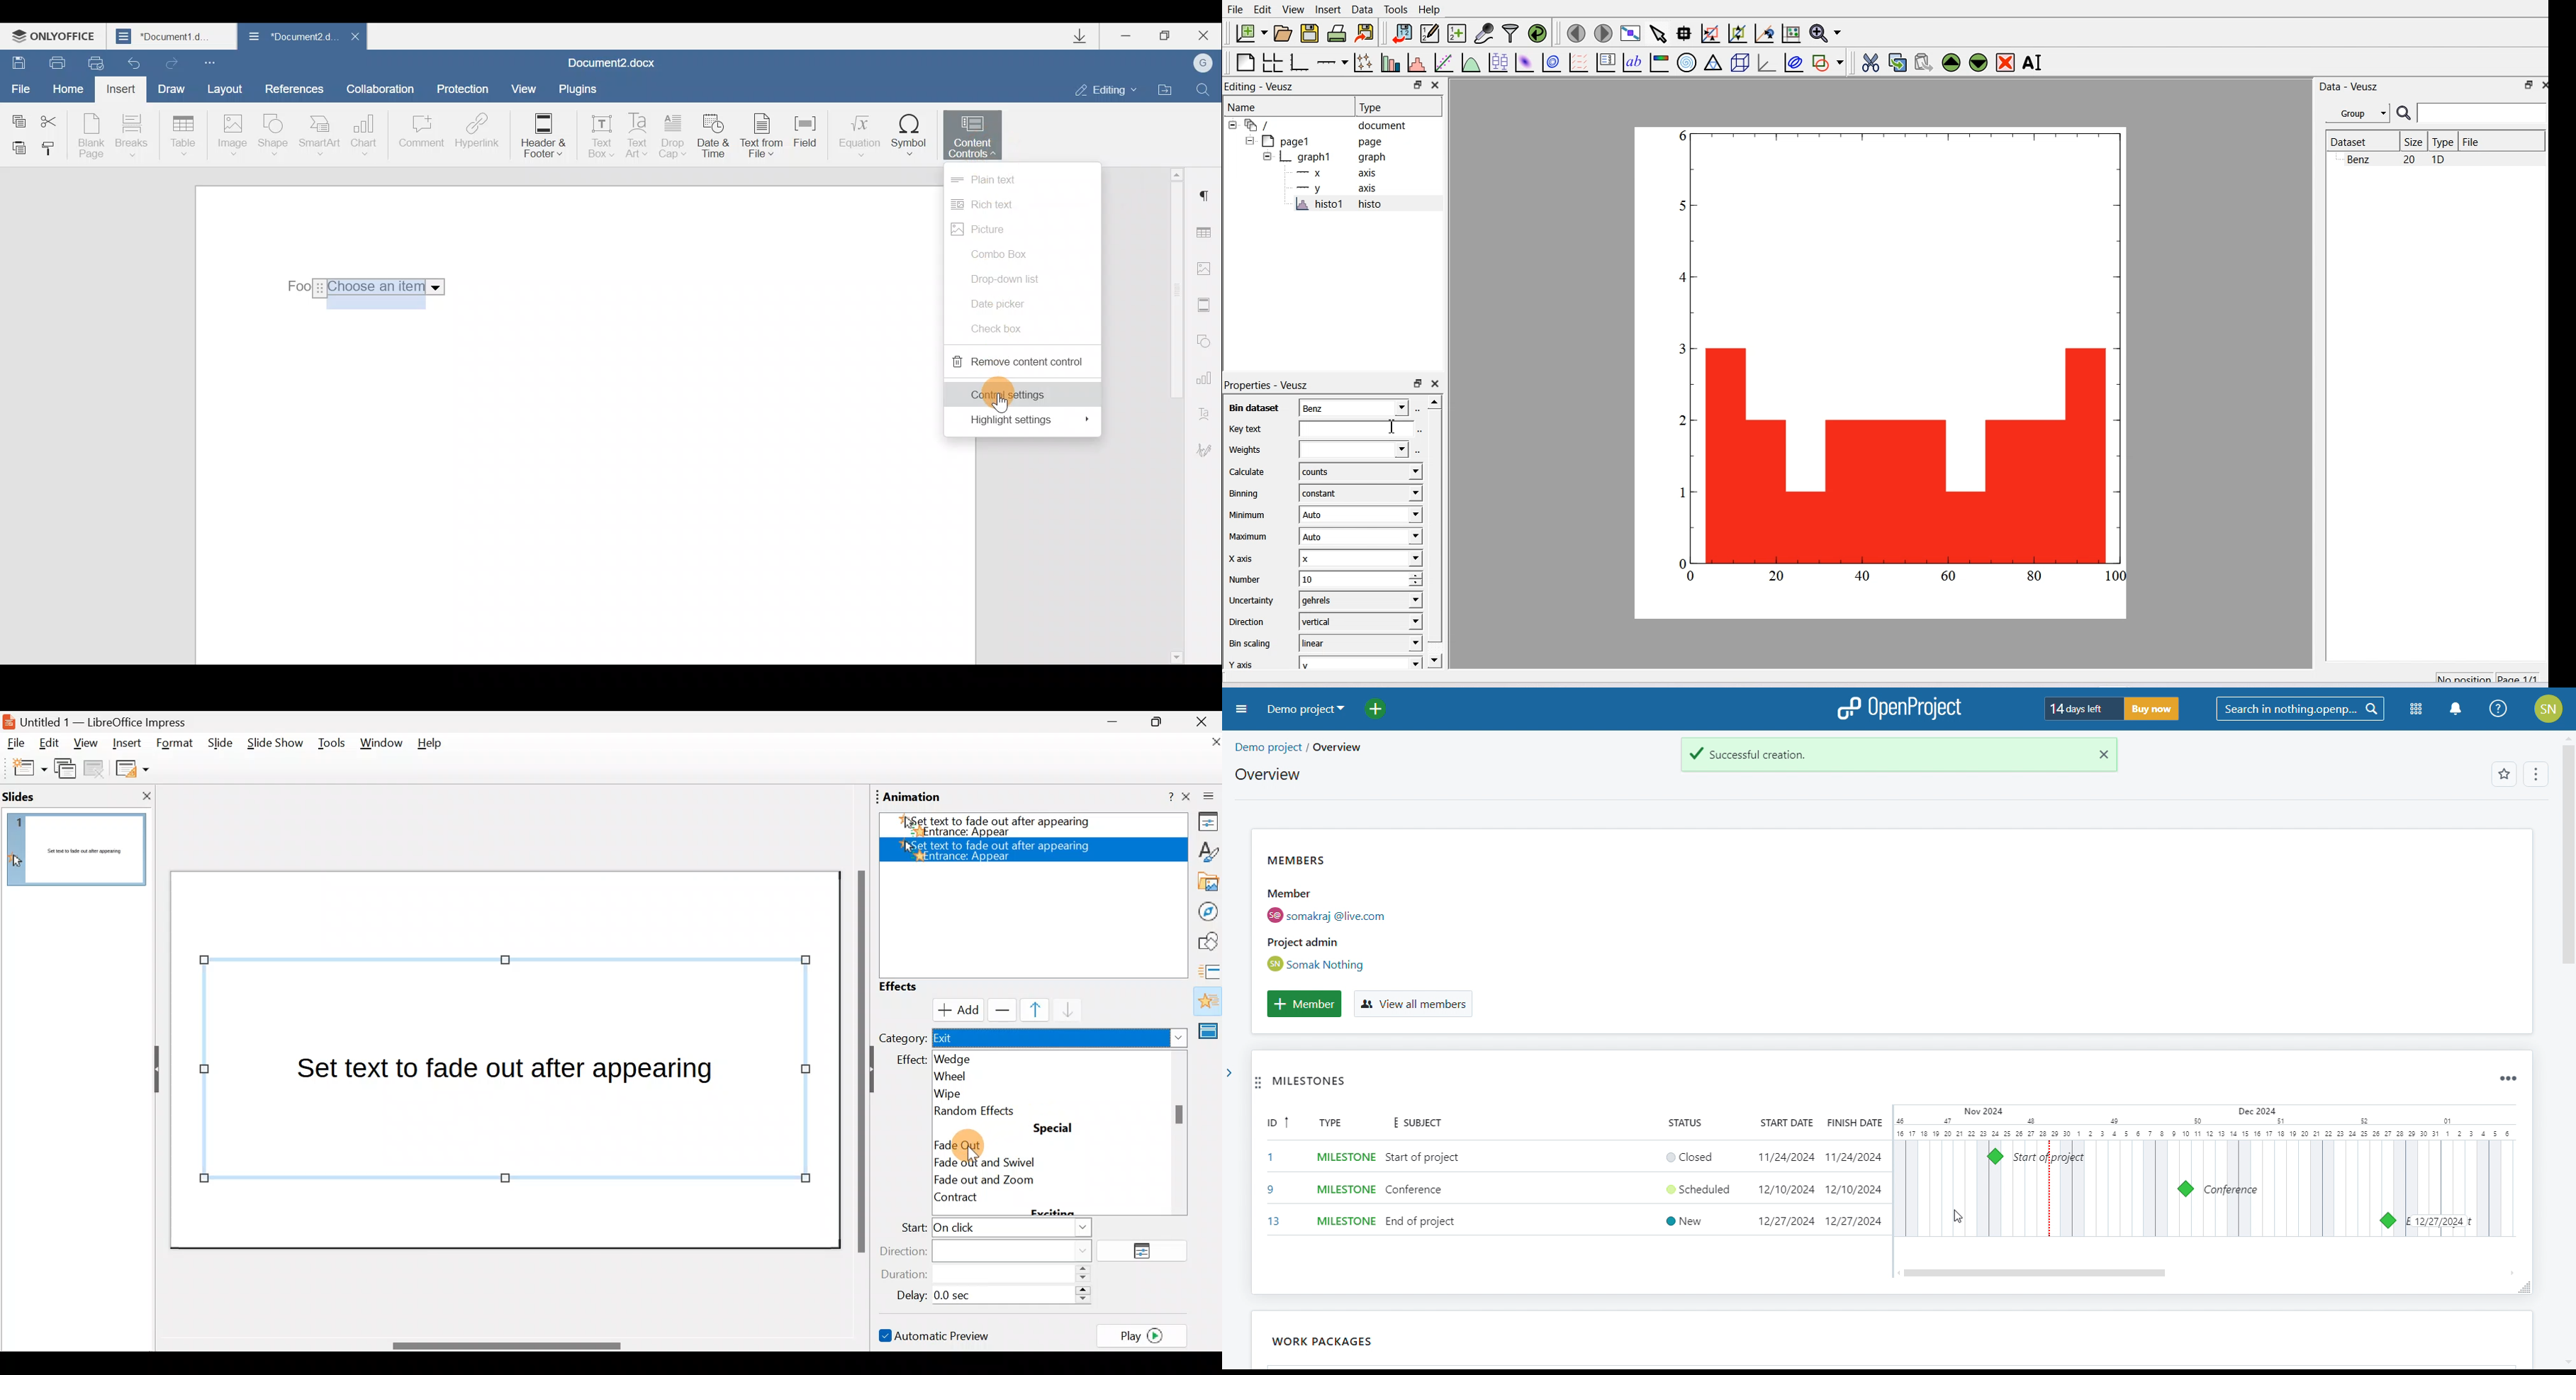 The height and width of the screenshot is (1400, 2576). Describe the element at coordinates (1001, 230) in the screenshot. I see `Picture` at that location.